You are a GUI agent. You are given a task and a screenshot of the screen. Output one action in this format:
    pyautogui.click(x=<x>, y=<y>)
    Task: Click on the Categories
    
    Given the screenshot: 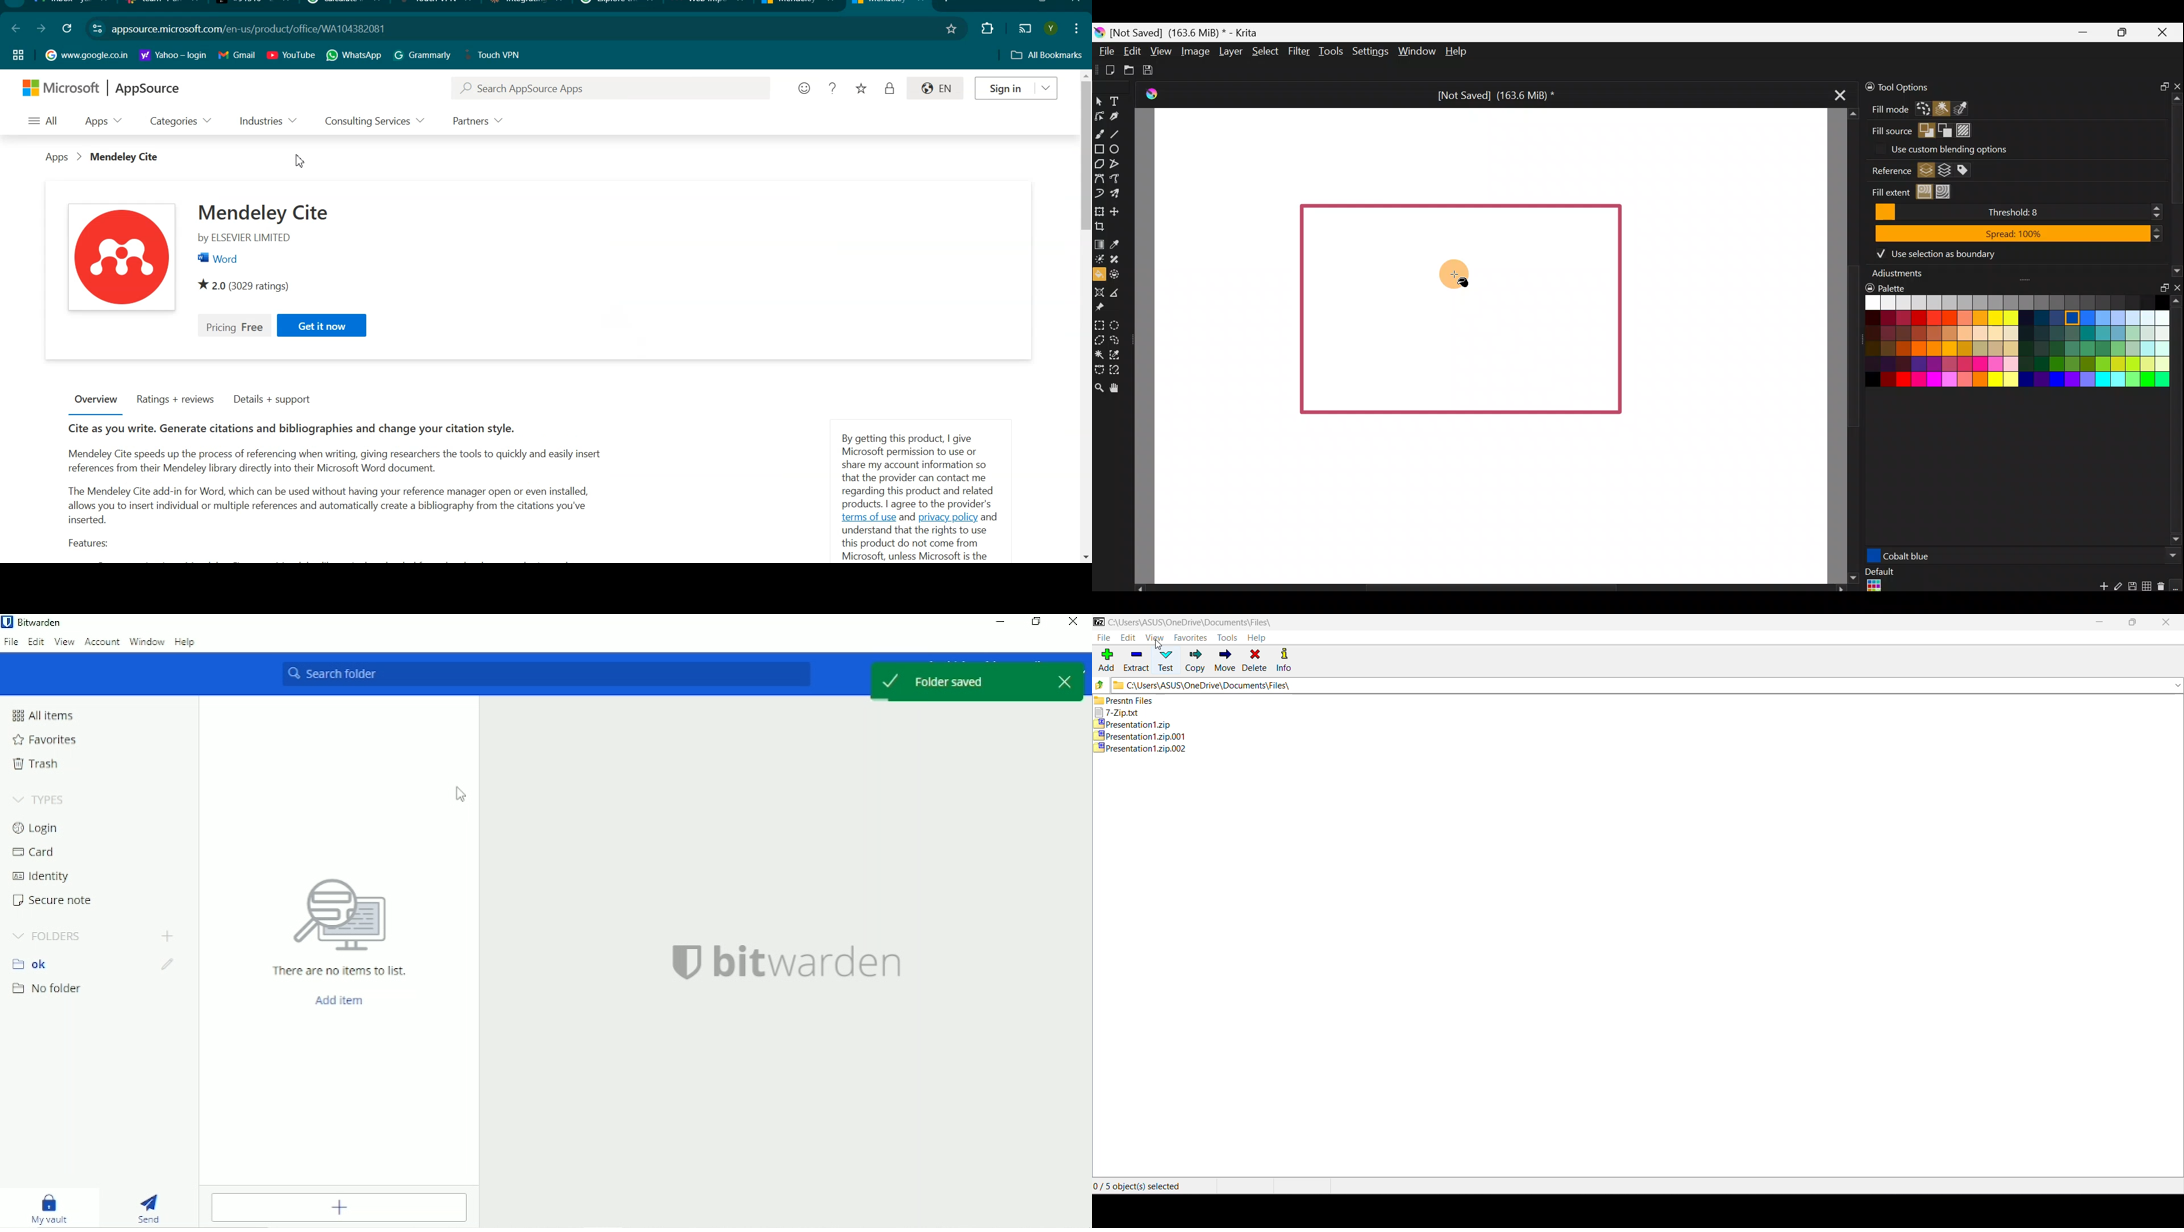 What is the action you would take?
    pyautogui.click(x=180, y=122)
    